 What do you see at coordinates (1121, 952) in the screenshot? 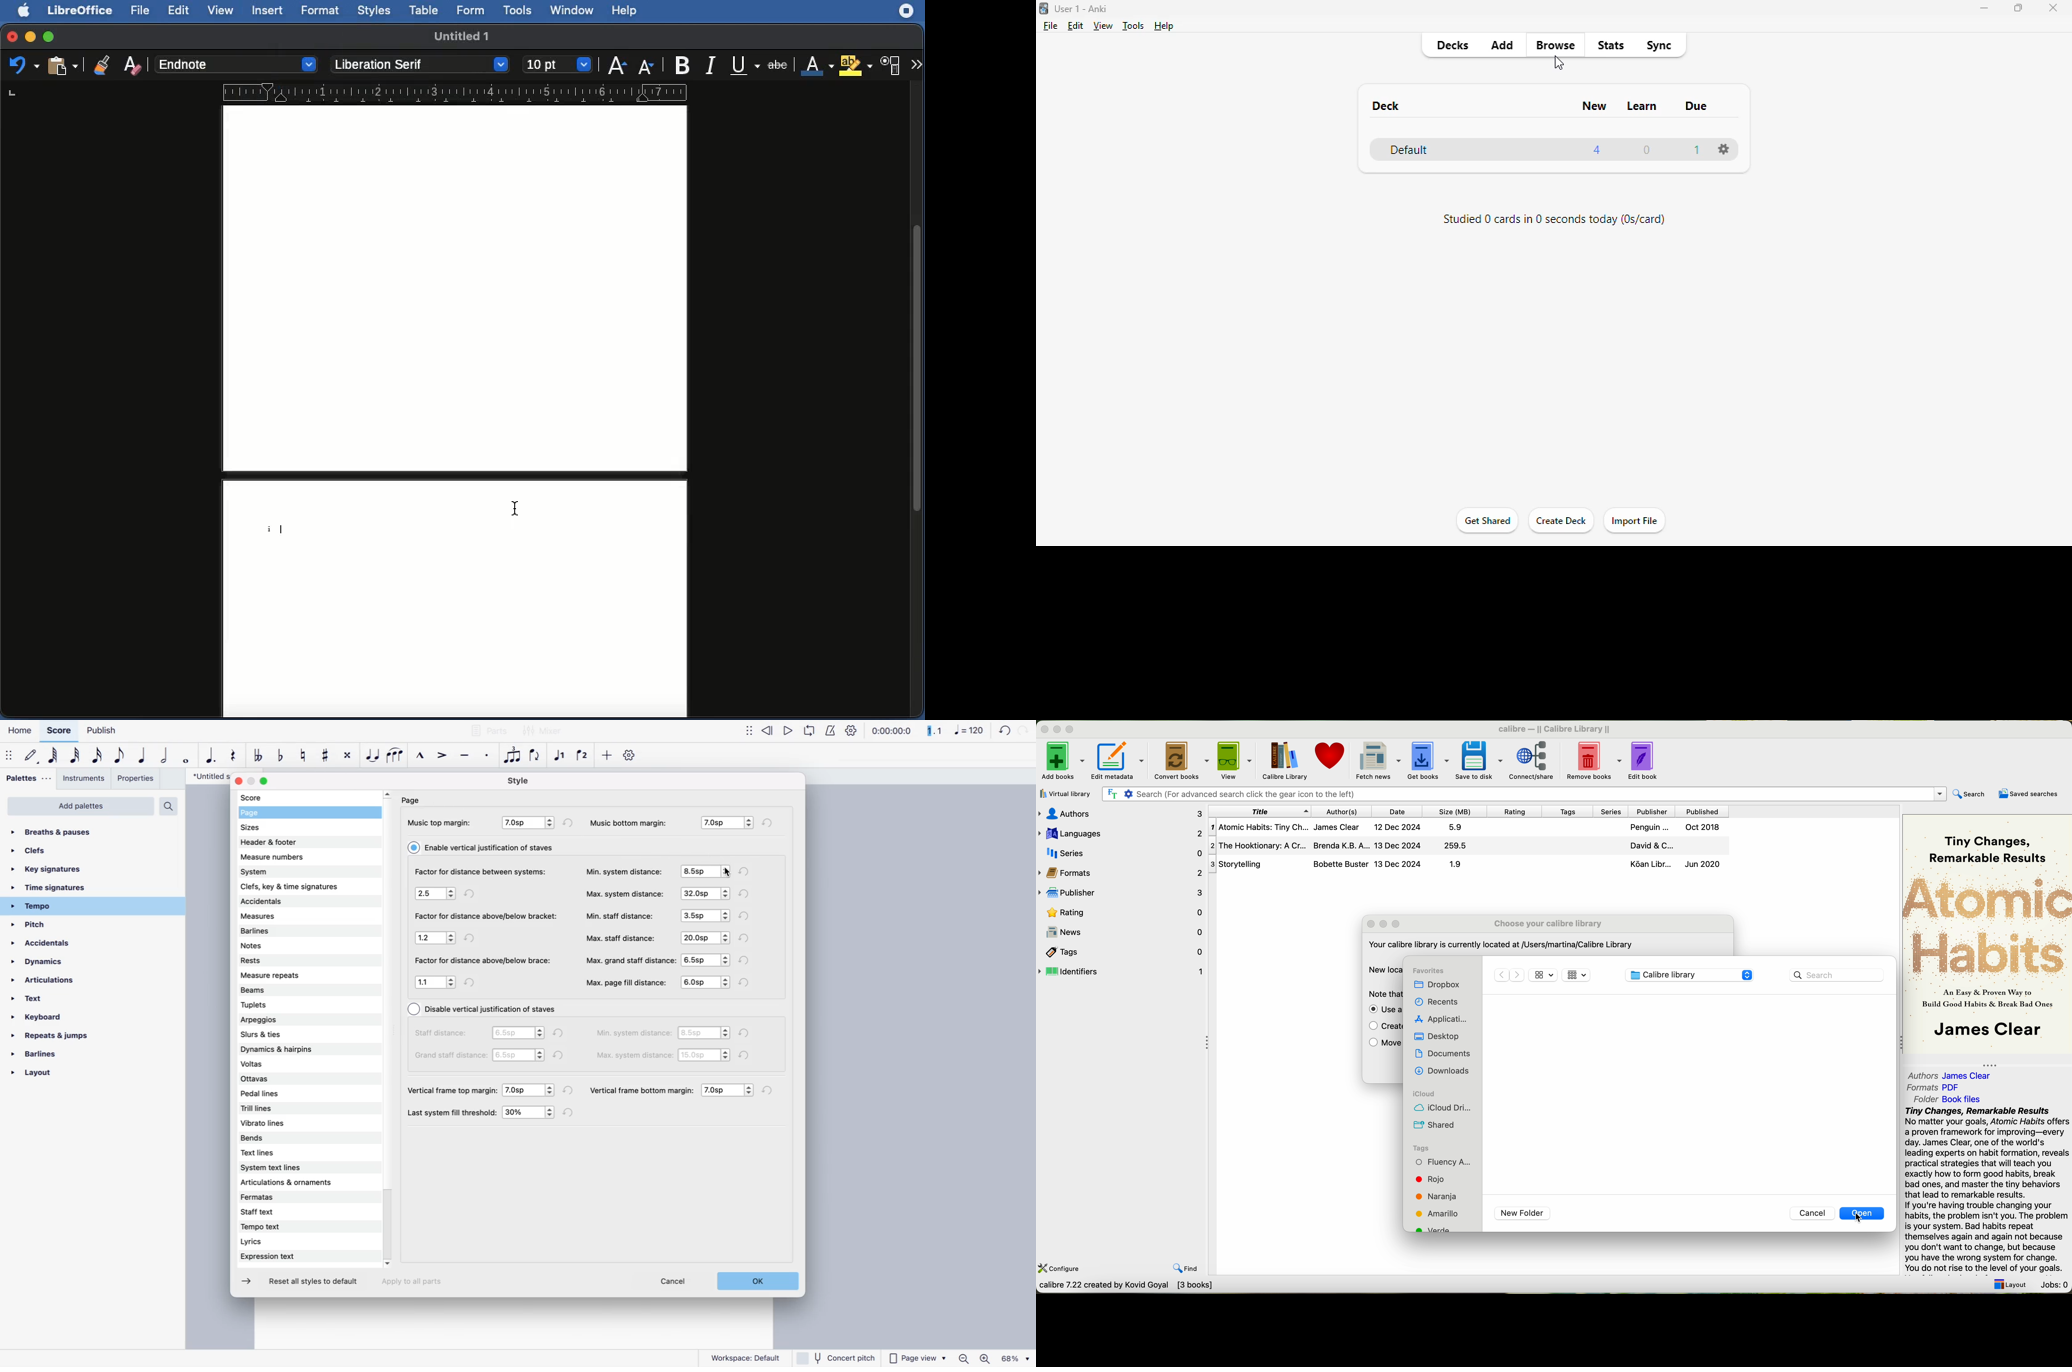
I see `tags` at bounding box center [1121, 952].